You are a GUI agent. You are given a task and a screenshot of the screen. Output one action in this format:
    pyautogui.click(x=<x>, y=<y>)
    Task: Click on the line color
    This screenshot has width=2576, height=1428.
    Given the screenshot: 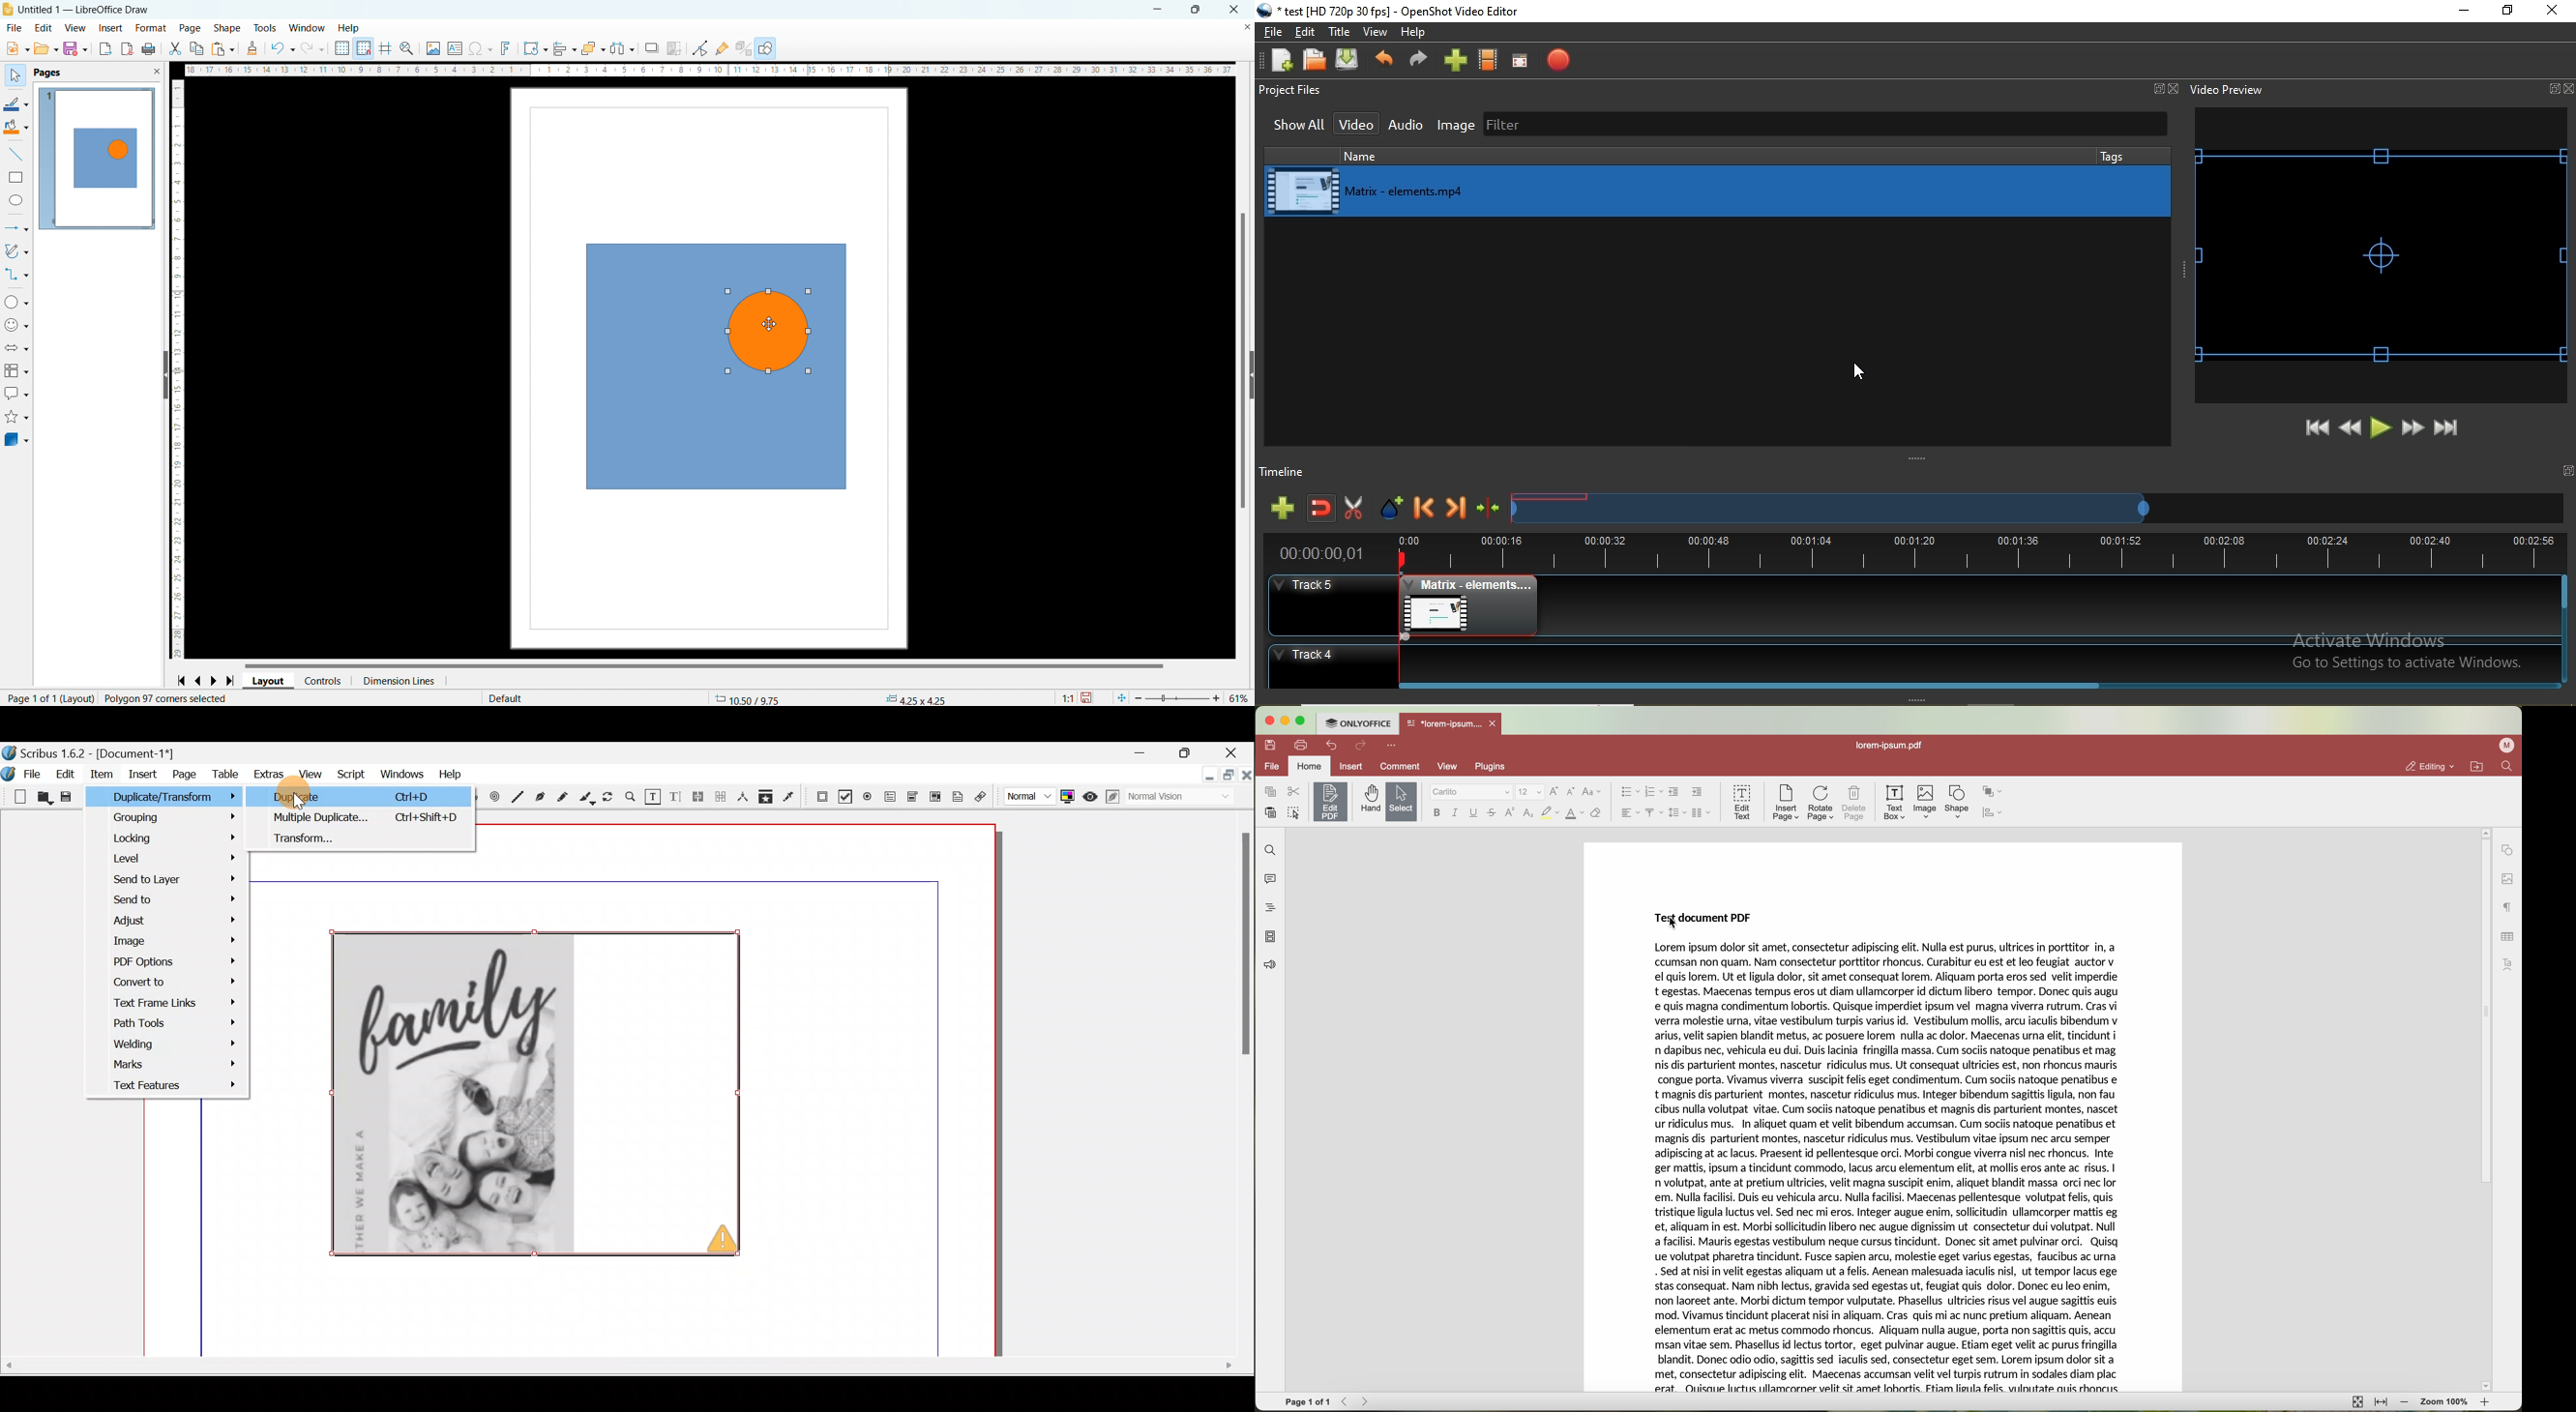 What is the action you would take?
    pyautogui.click(x=16, y=104)
    